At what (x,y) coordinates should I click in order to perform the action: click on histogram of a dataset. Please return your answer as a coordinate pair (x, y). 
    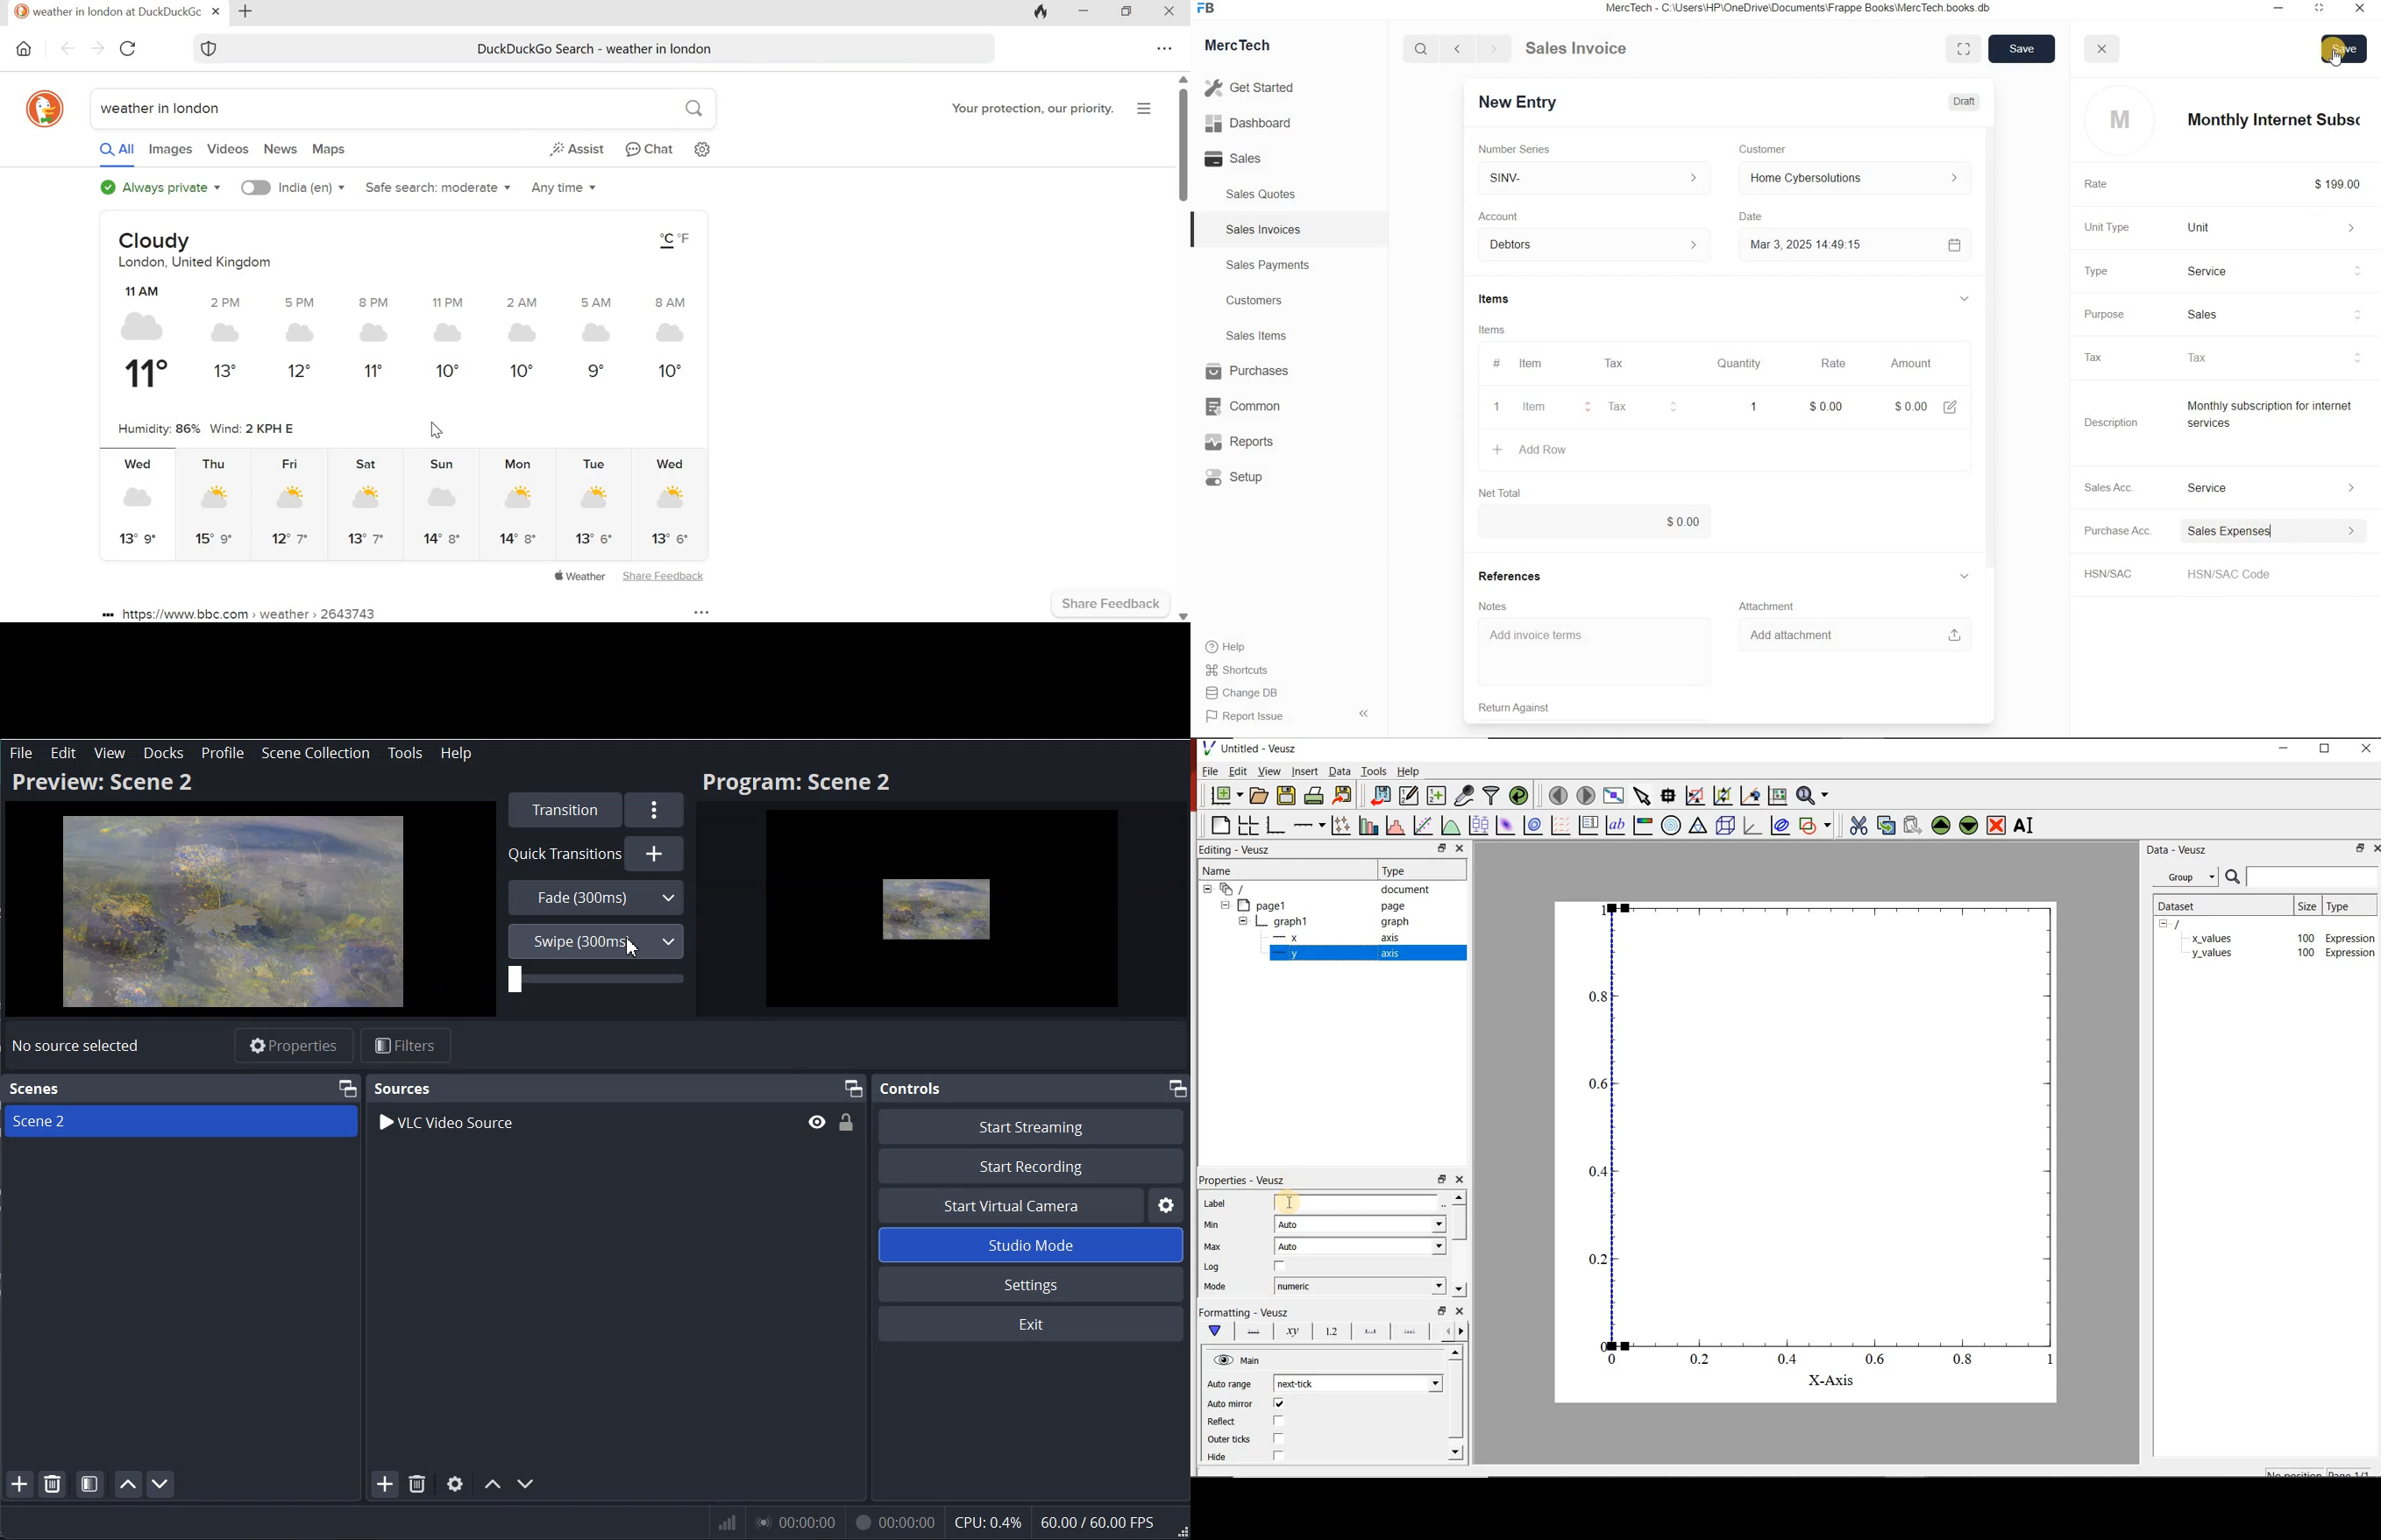
    Looking at the image, I should click on (1396, 826).